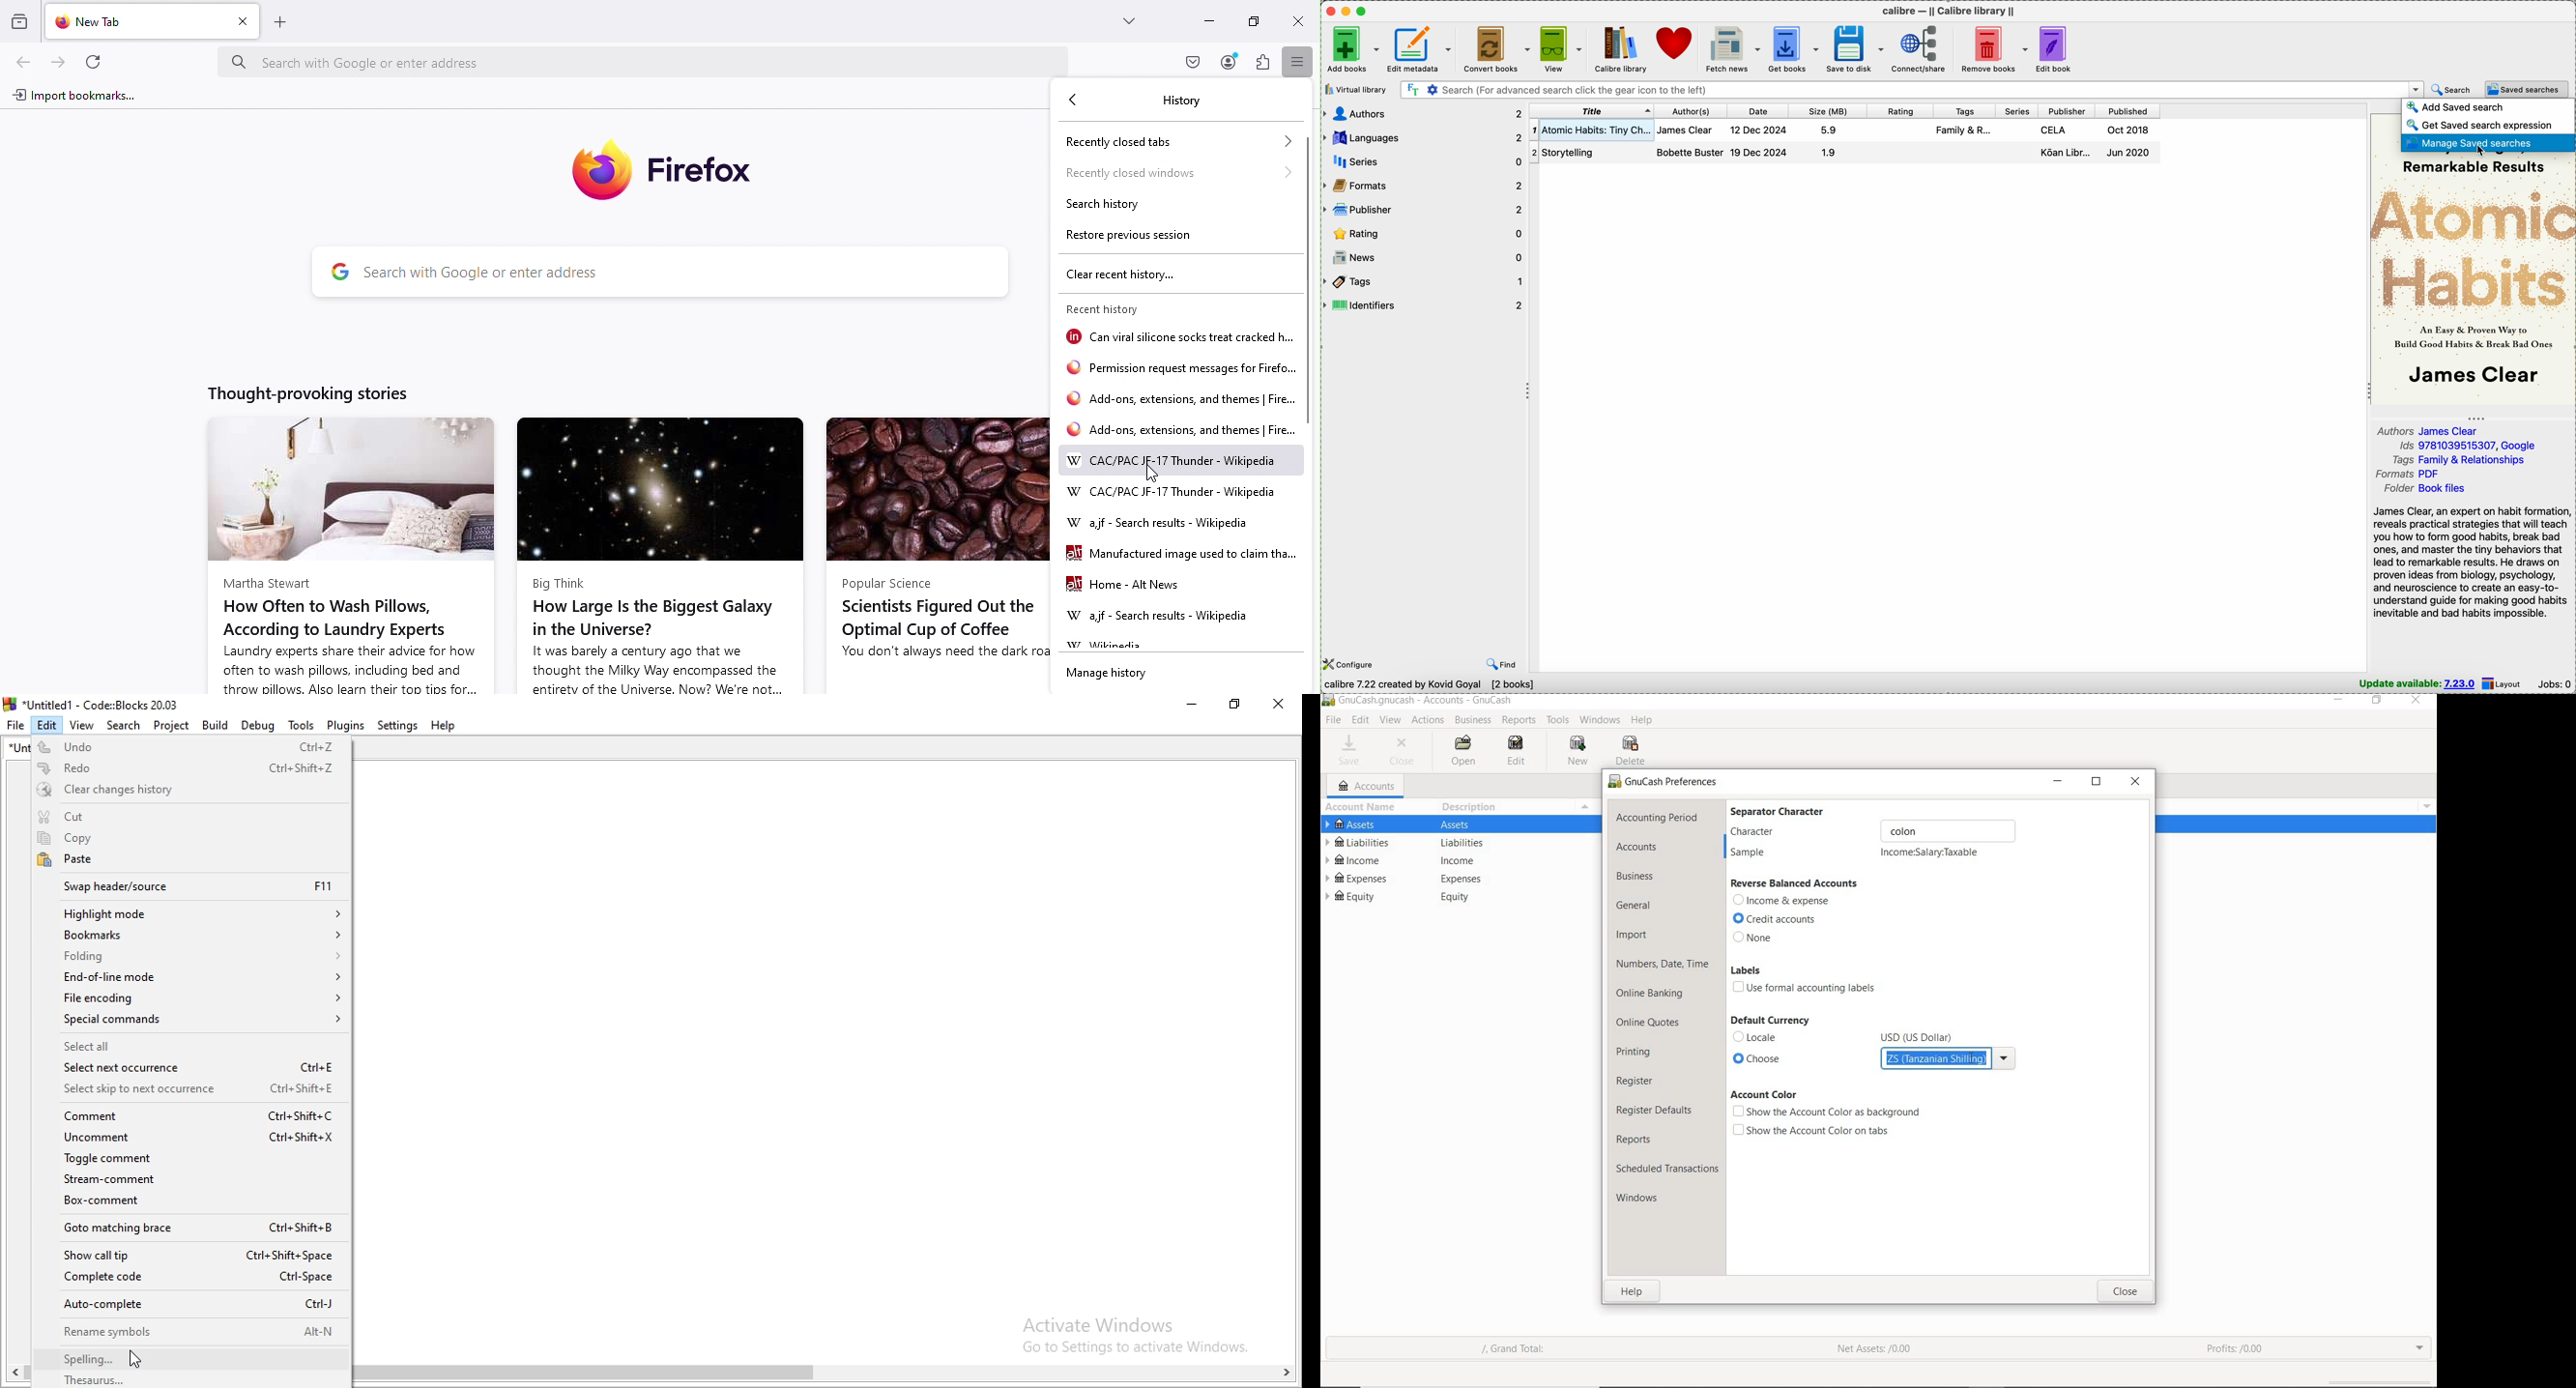 This screenshot has width=2576, height=1400. Describe the element at coordinates (192, 1252) in the screenshot. I see `Show call tip` at that location.